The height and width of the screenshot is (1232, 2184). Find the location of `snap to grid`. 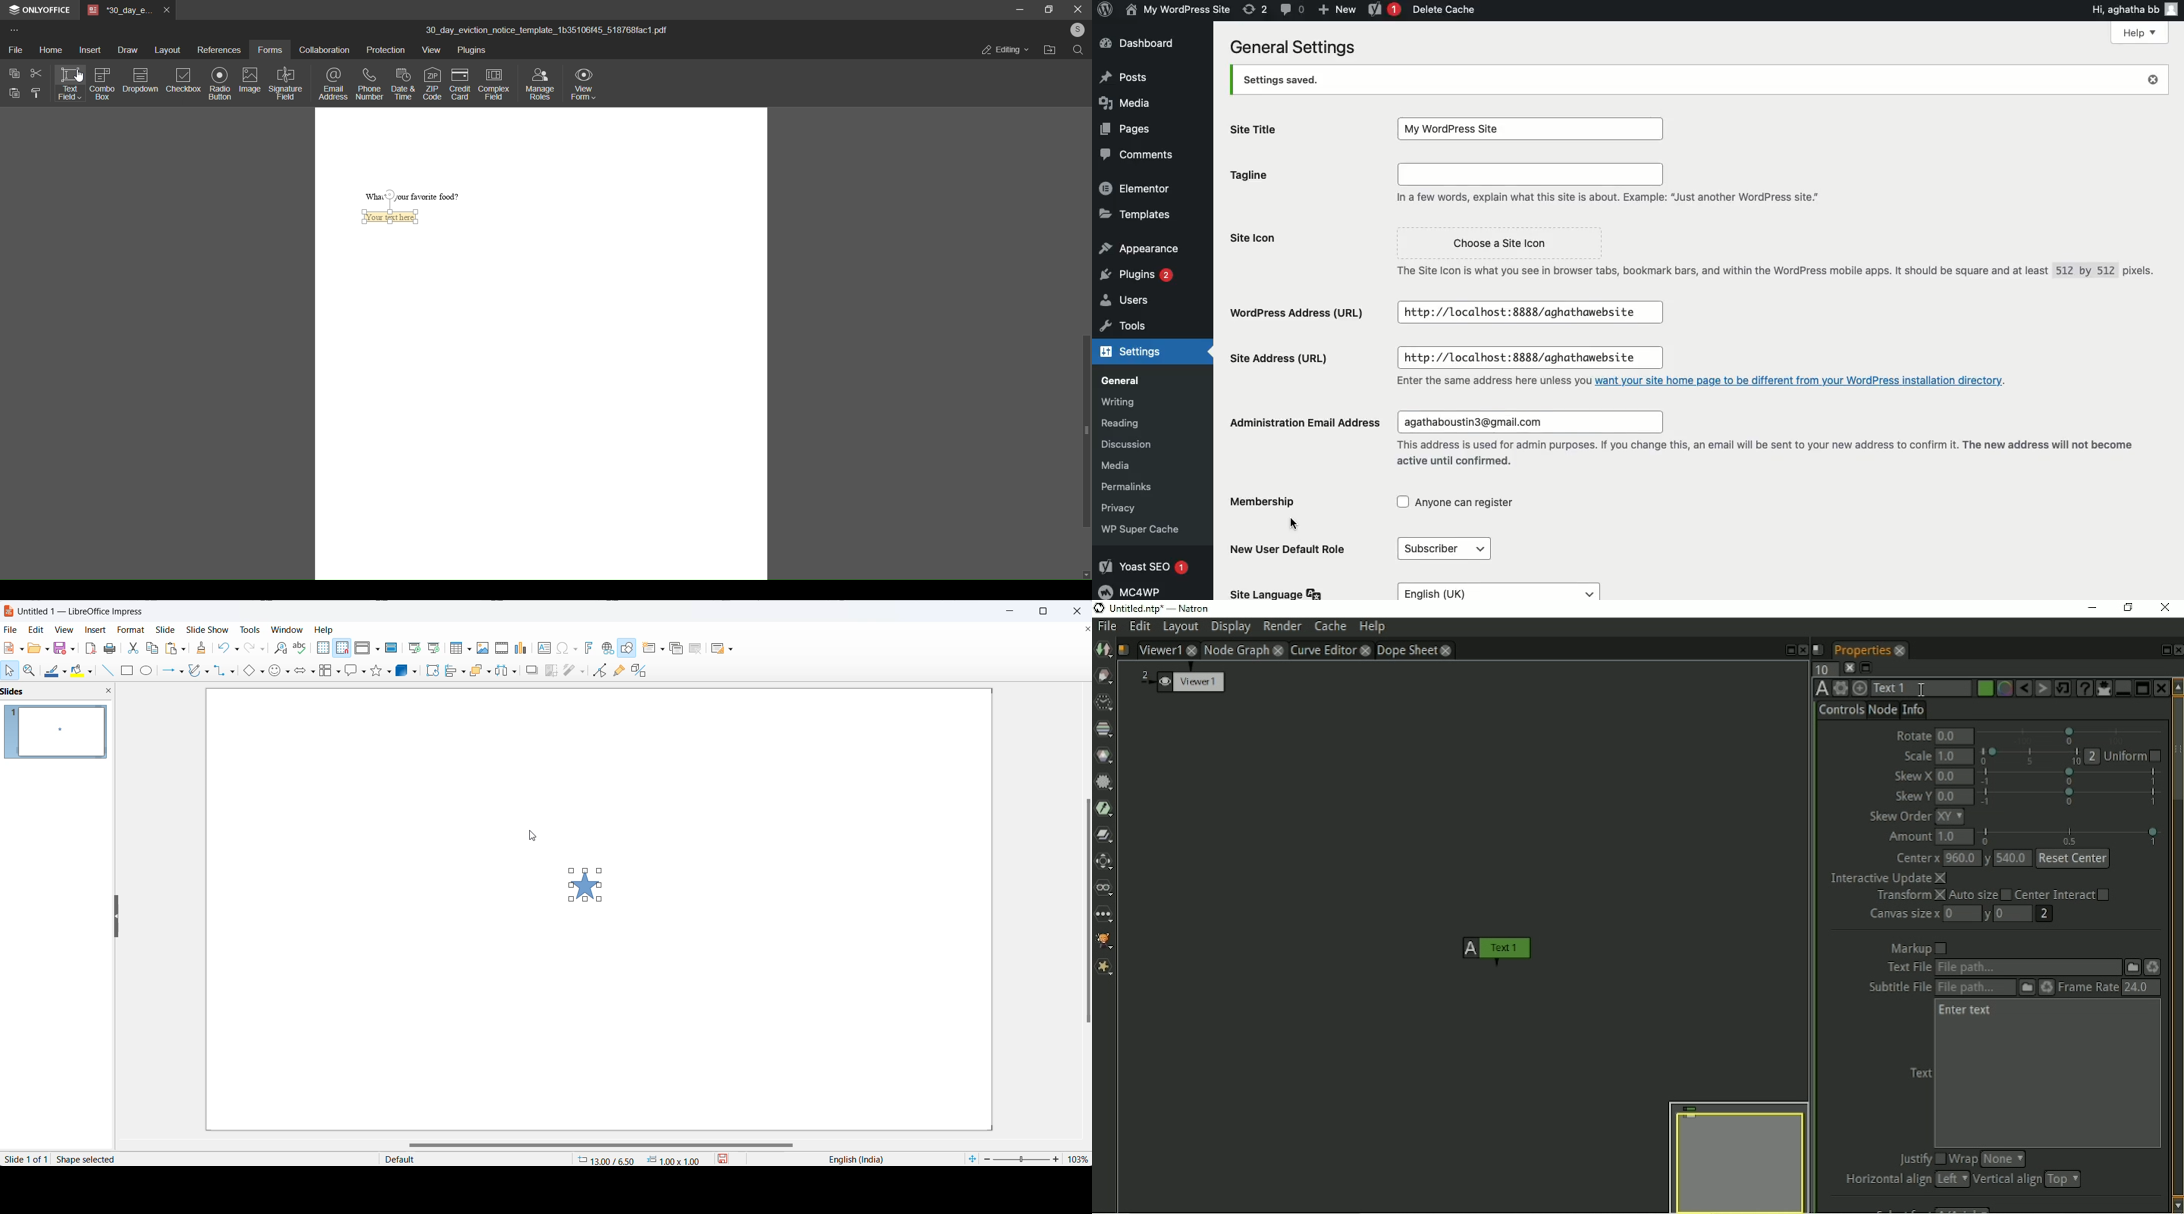

snap to grid is located at coordinates (342, 650).